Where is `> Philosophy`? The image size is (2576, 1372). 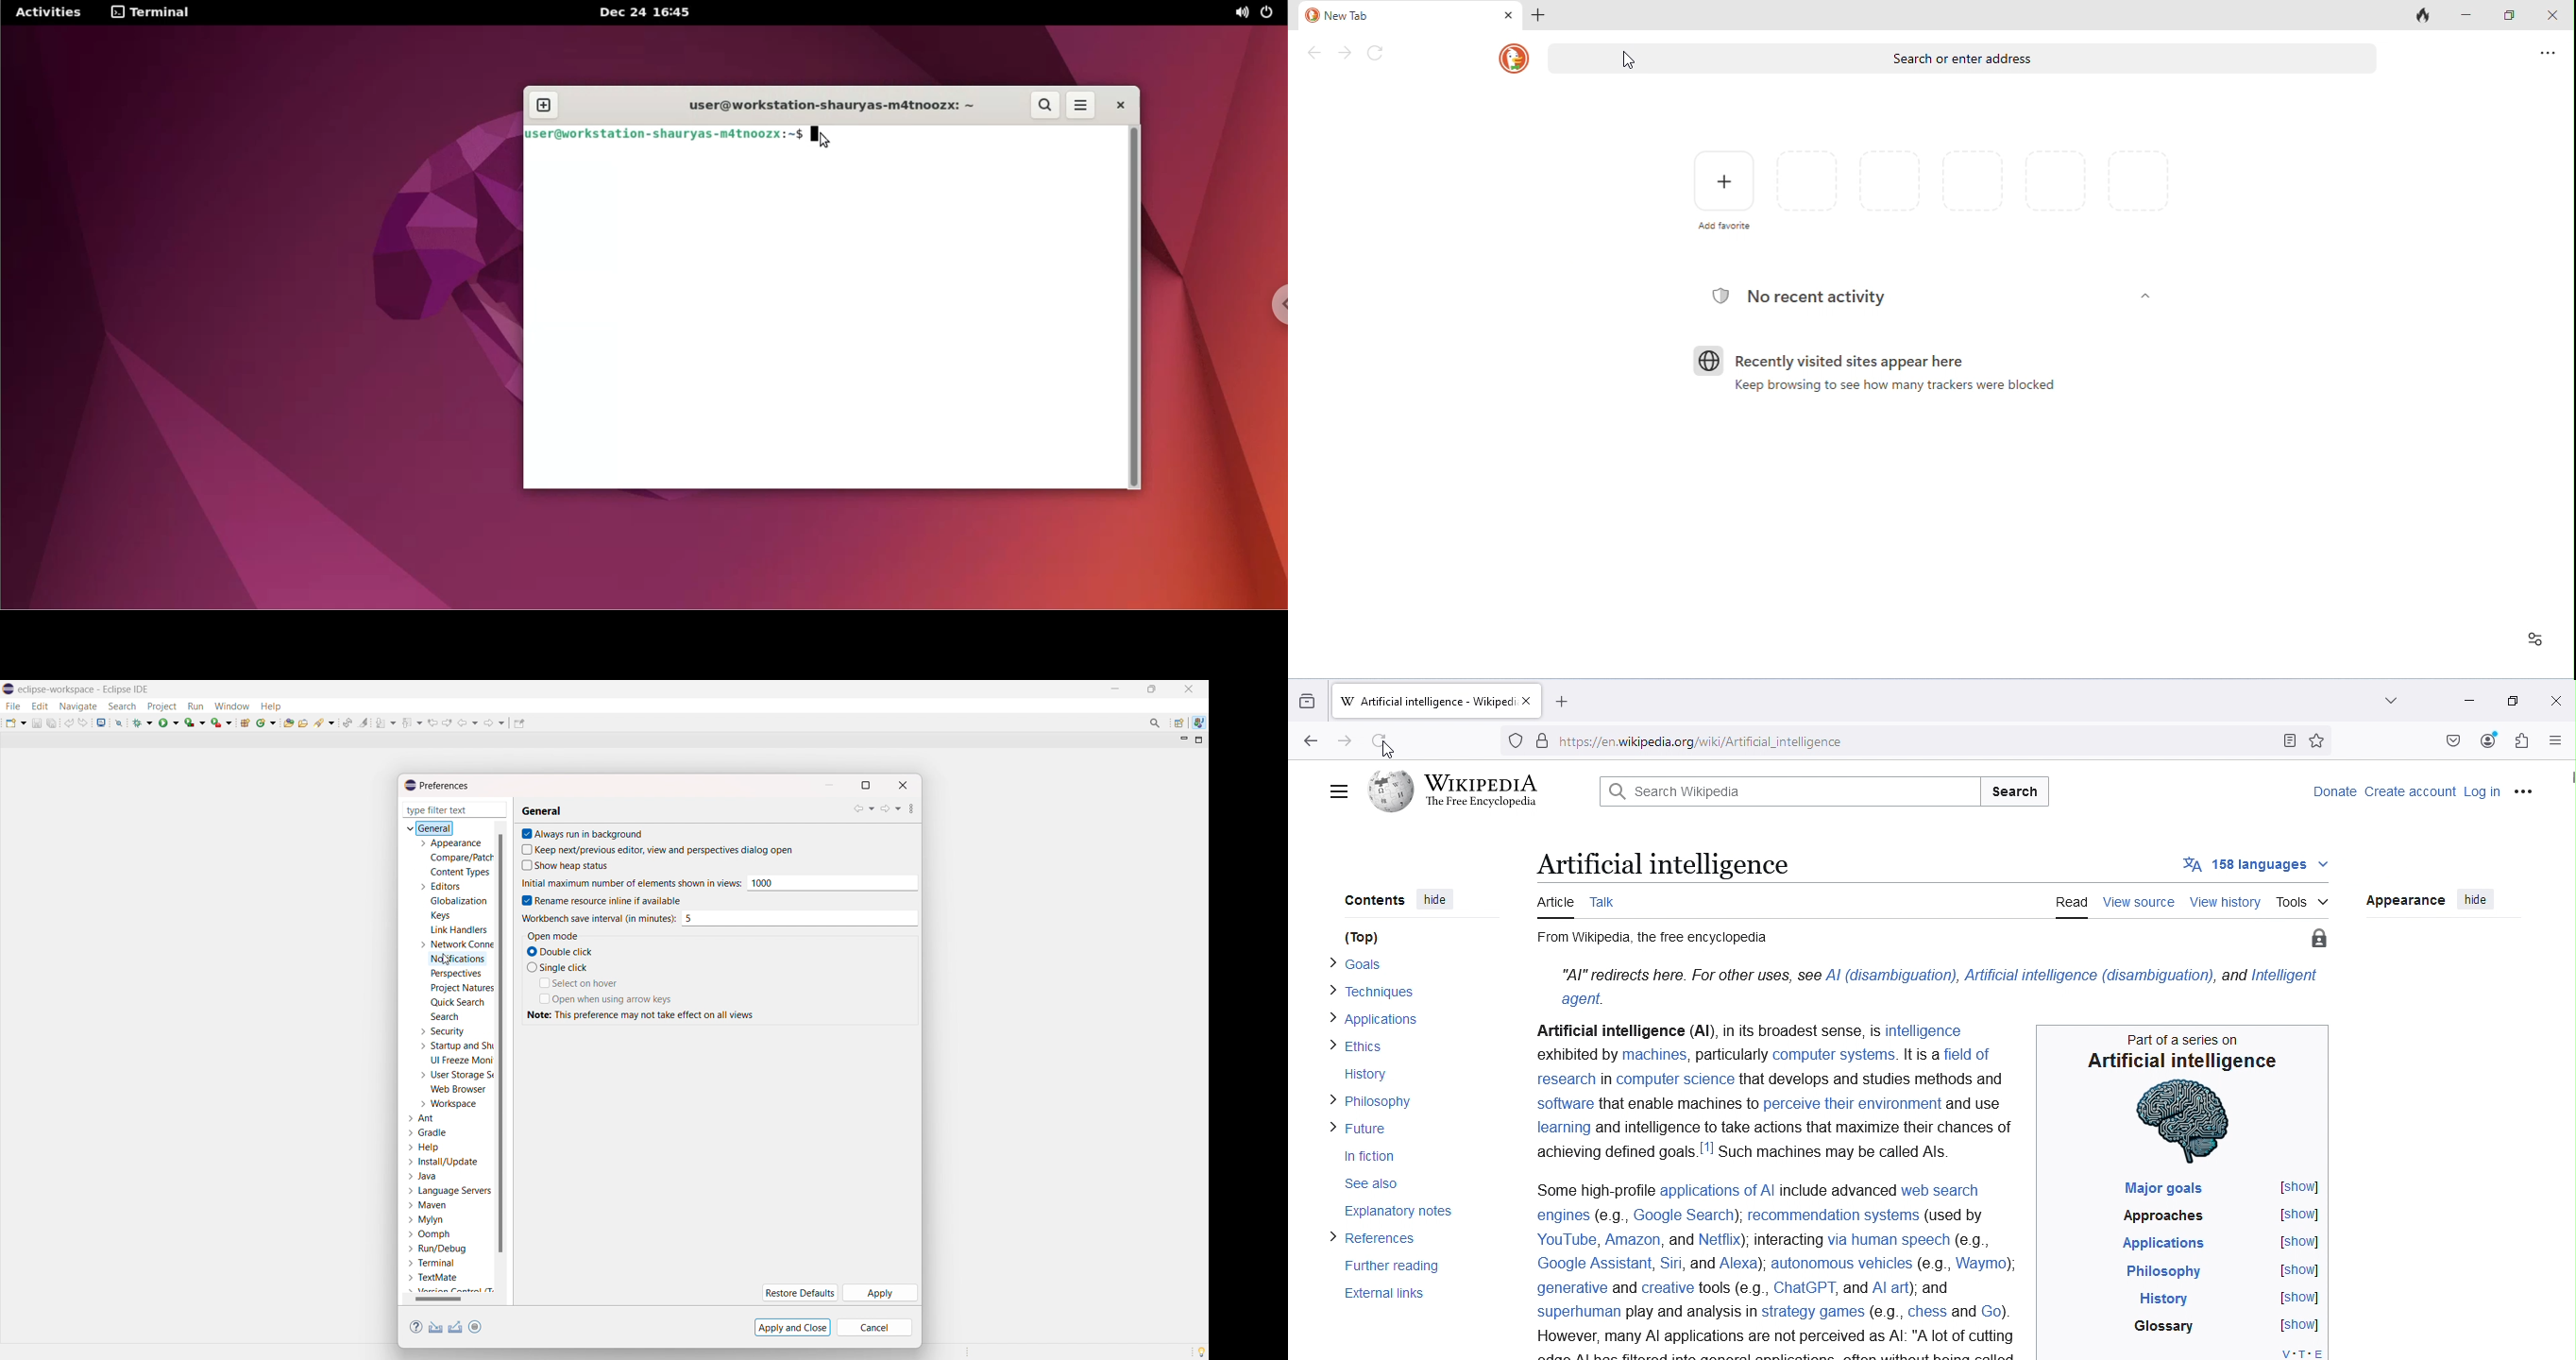 > Philosophy is located at coordinates (1368, 1103).